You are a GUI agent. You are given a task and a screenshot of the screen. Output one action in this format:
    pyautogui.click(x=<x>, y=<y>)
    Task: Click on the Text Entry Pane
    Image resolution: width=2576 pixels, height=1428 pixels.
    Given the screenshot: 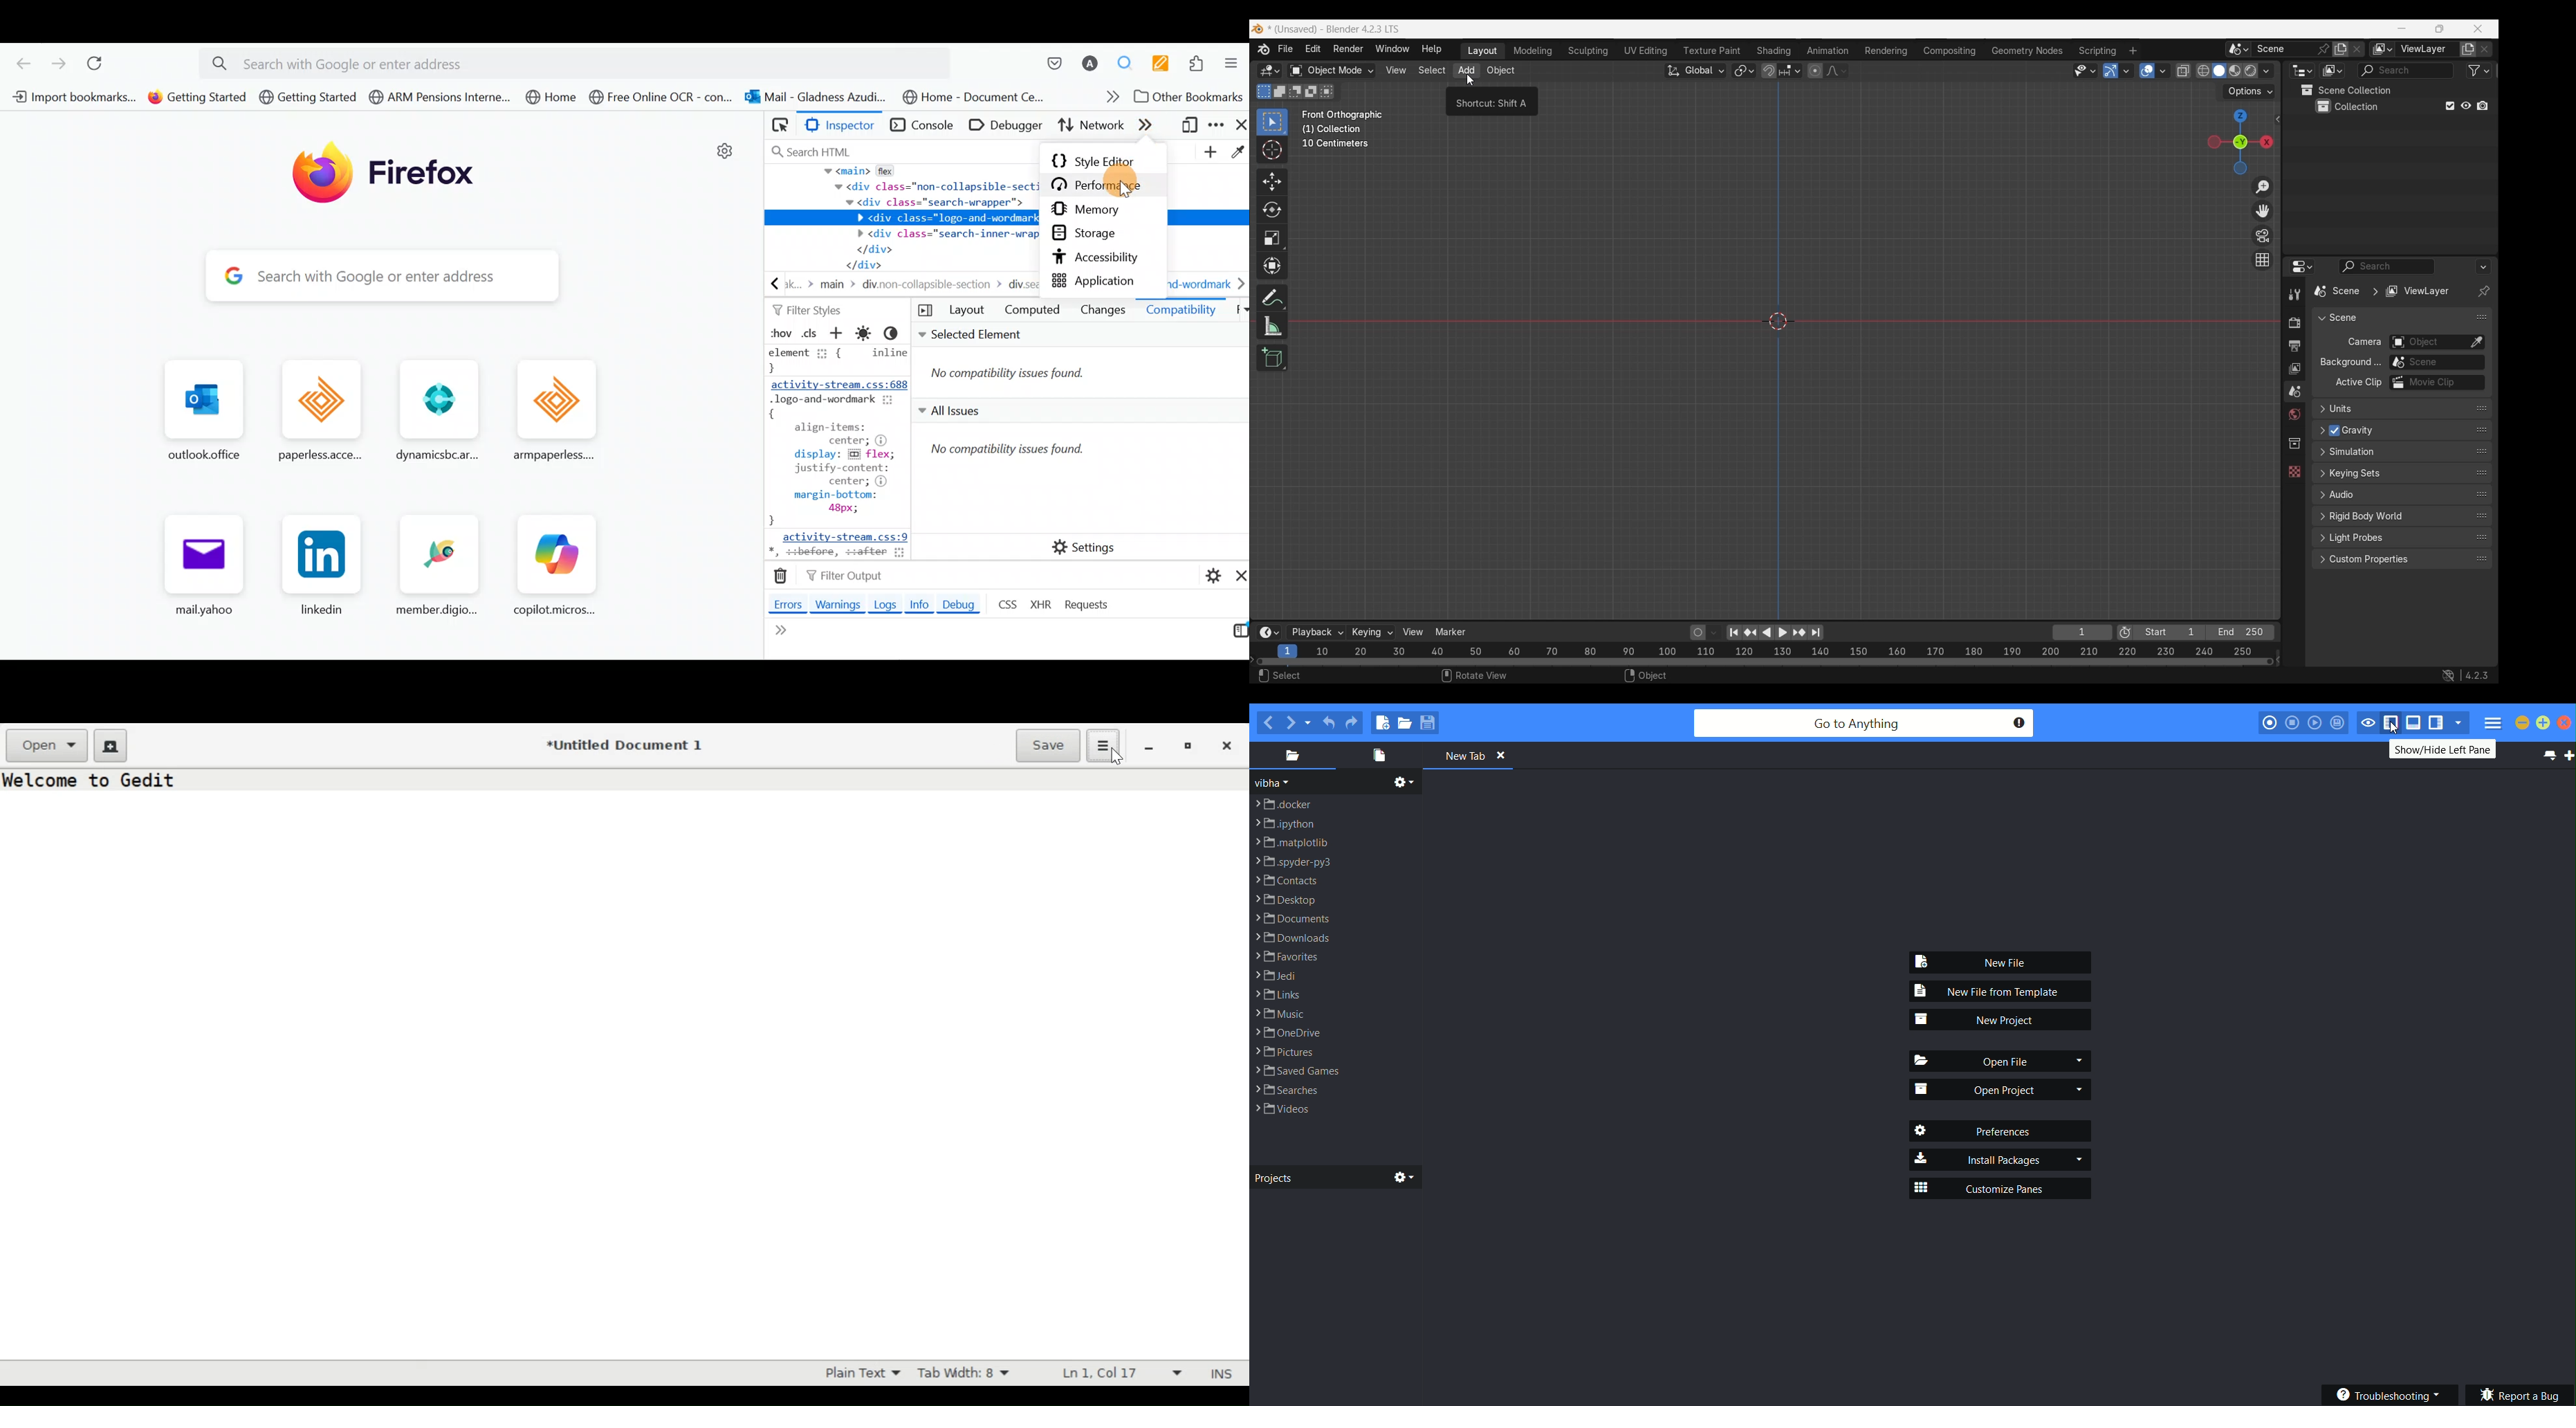 What is the action you would take?
    pyautogui.click(x=624, y=1061)
    